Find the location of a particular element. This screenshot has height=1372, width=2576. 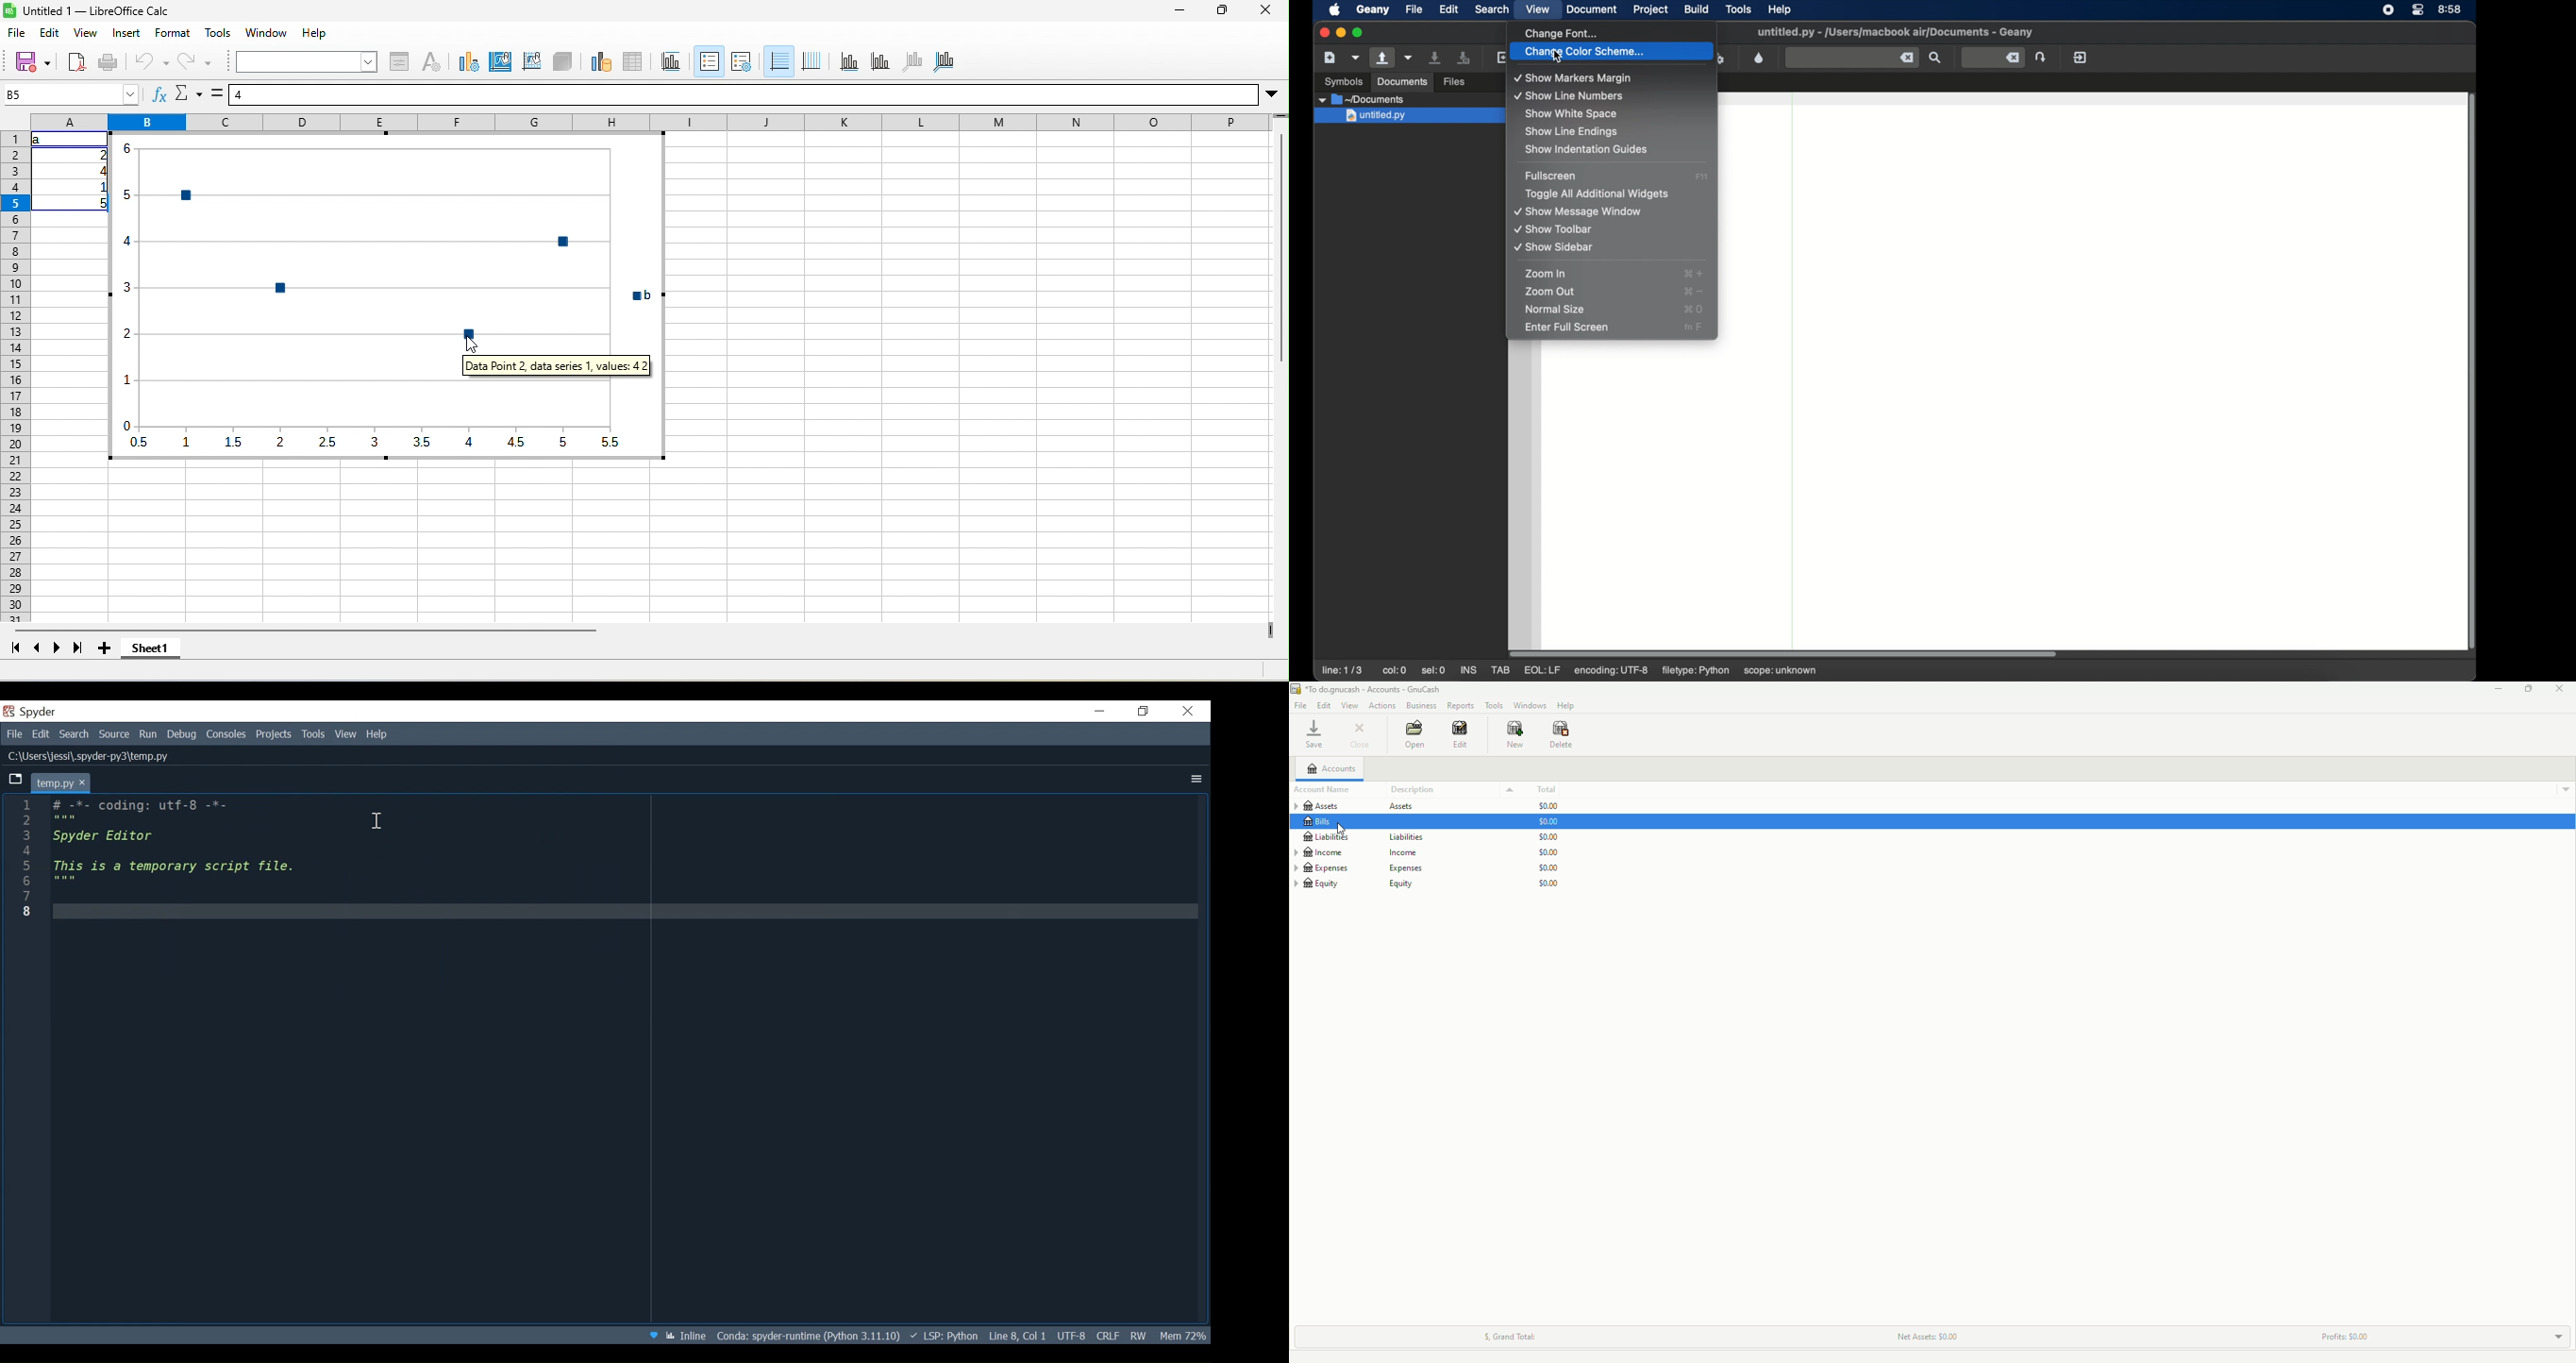

select chart element is located at coordinates (308, 61).